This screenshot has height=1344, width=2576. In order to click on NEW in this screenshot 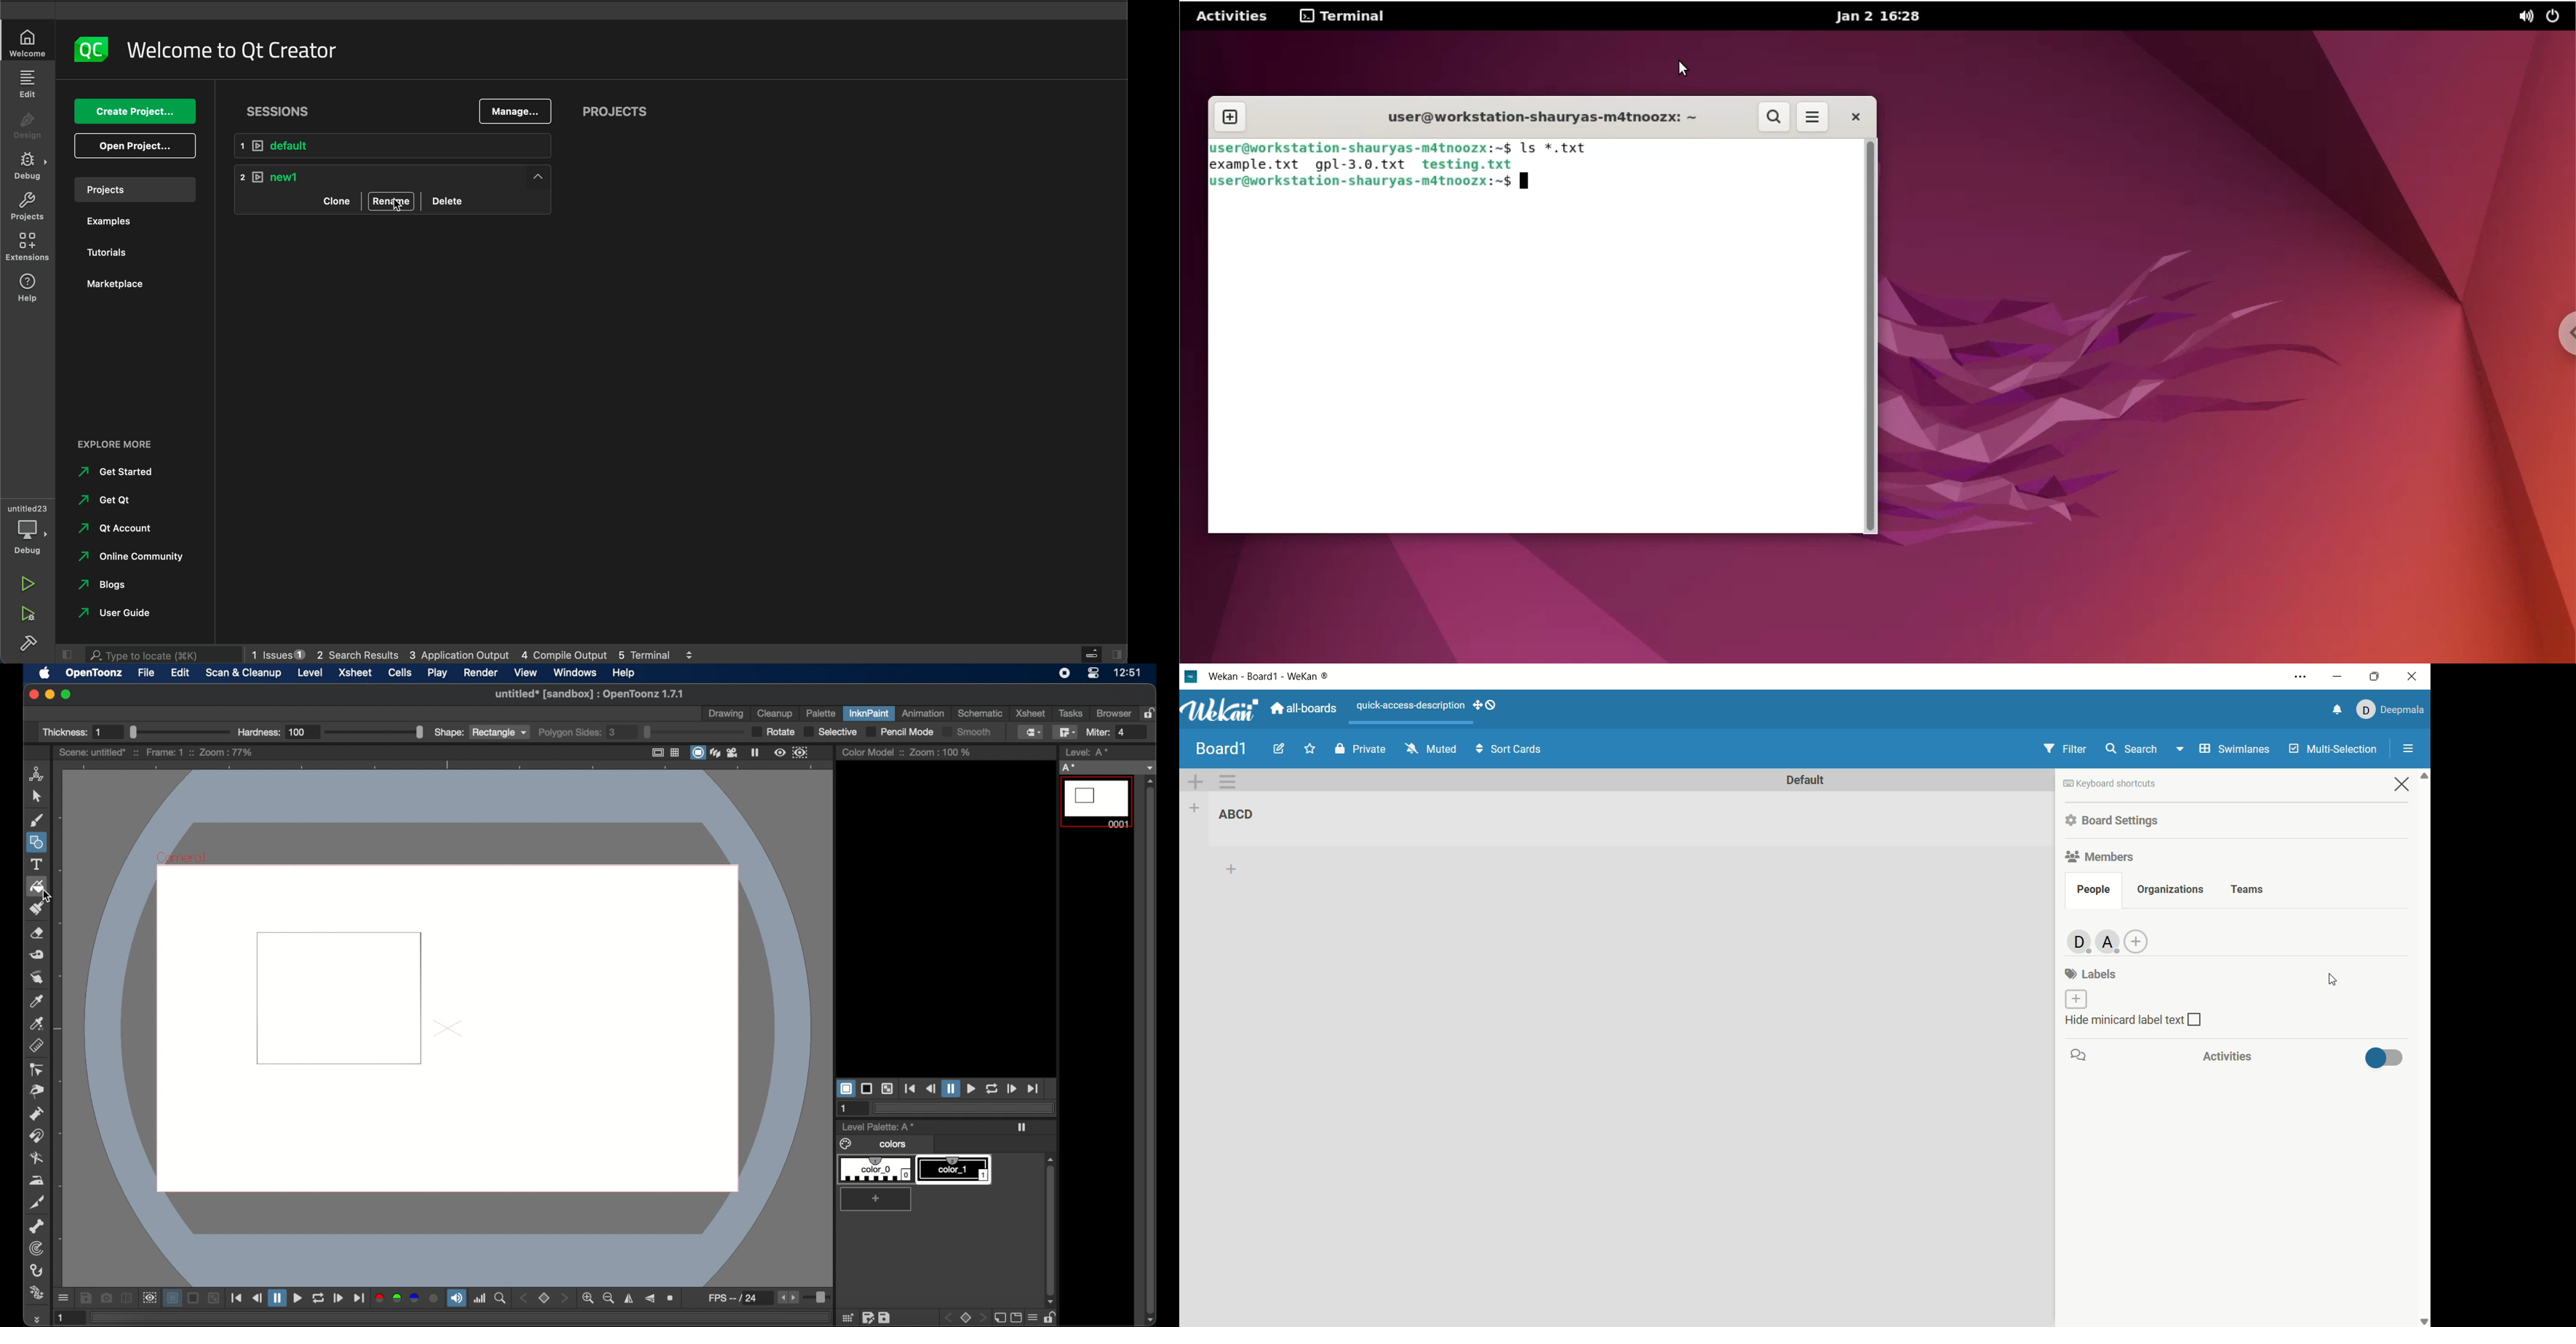, I will do `click(399, 175)`.